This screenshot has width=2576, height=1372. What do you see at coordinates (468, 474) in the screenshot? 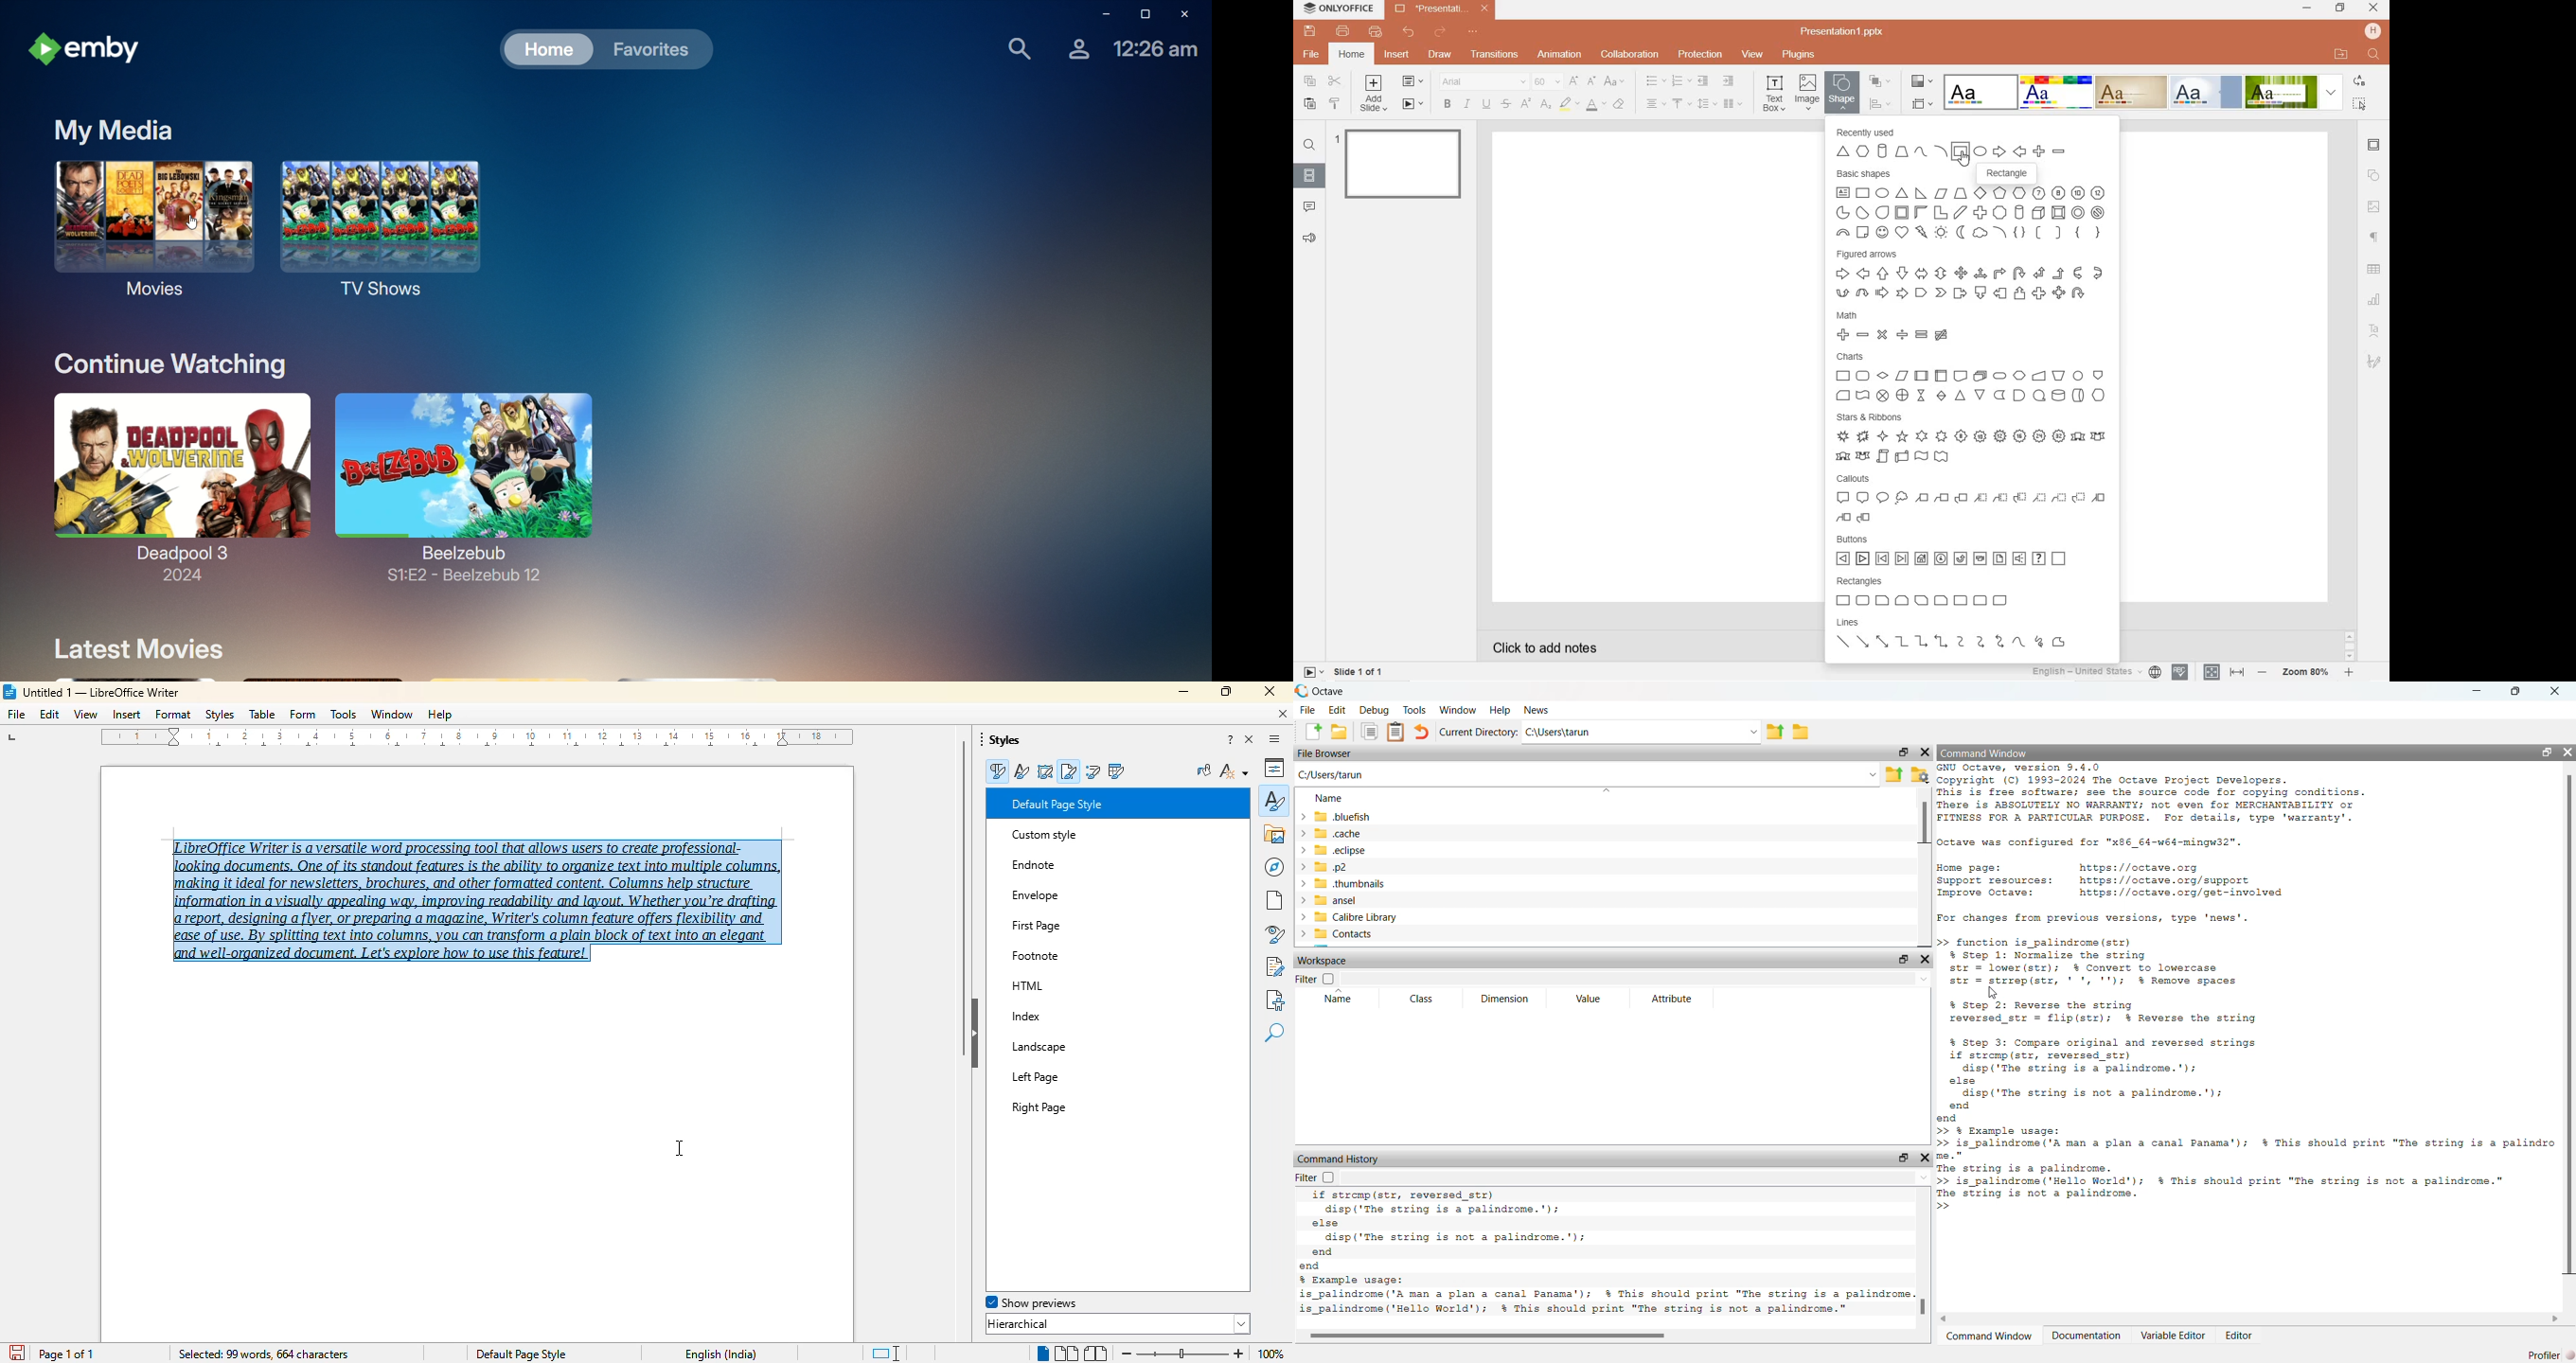
I see `Beelzebub` at bounding box center [468, 474].